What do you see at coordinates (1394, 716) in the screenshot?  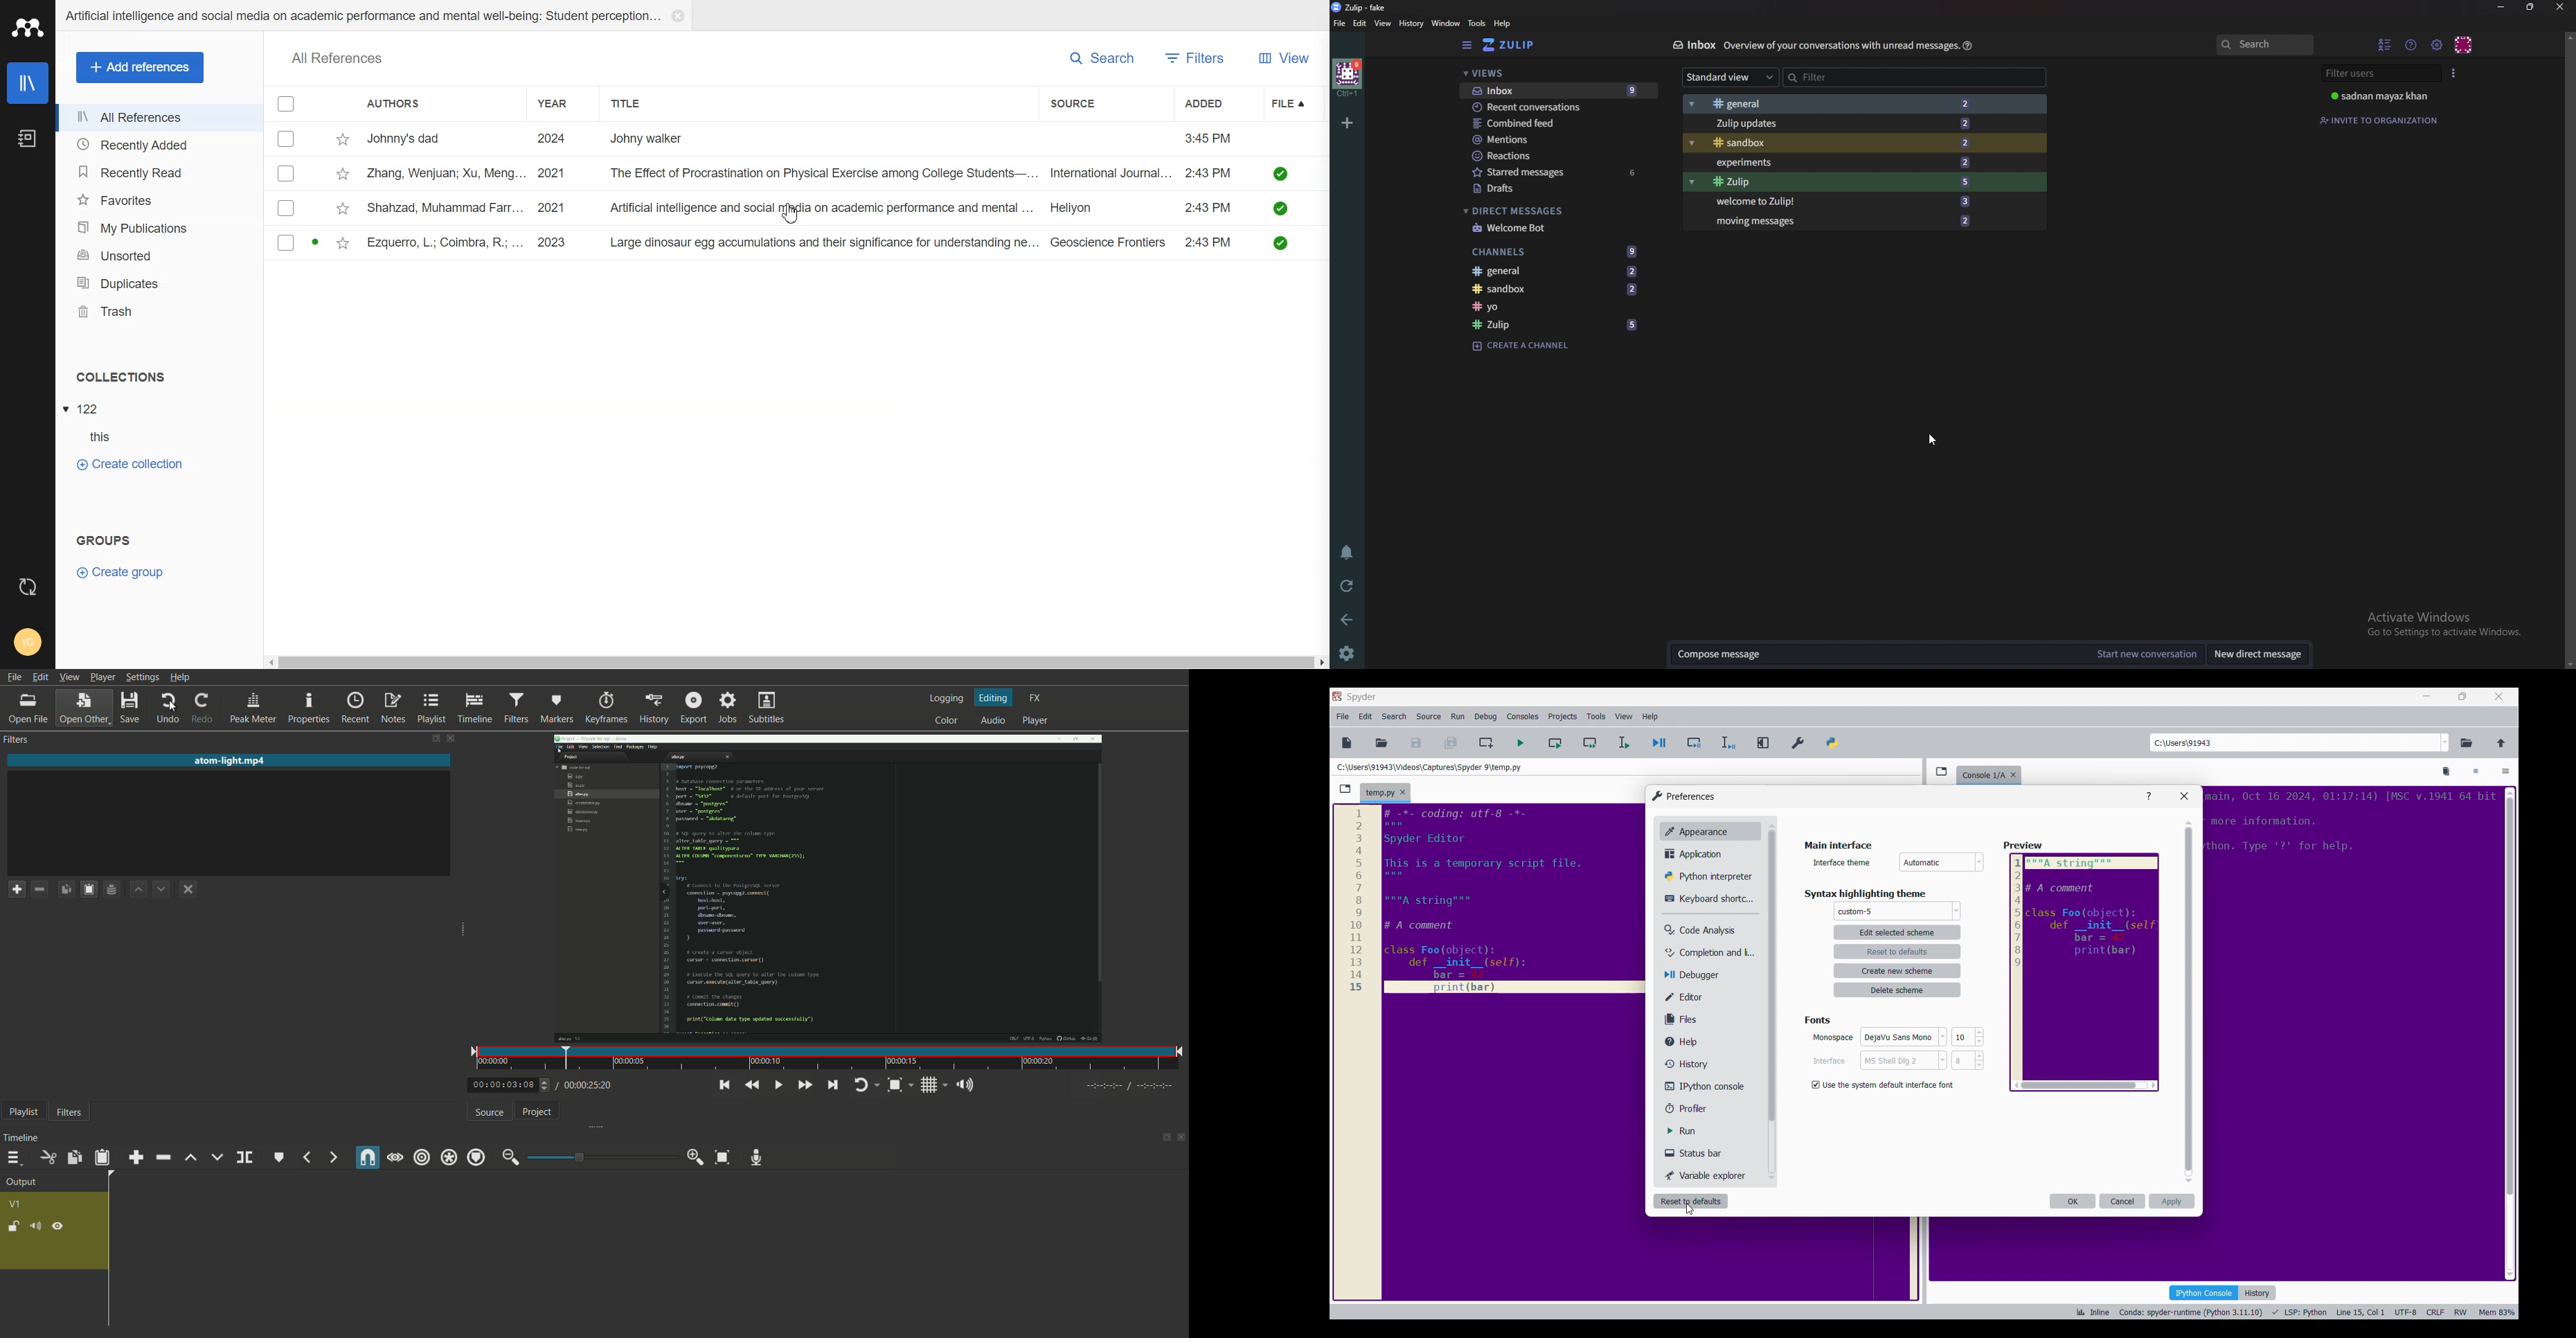 I see `Search menu` at bounding box center [1394, 716].